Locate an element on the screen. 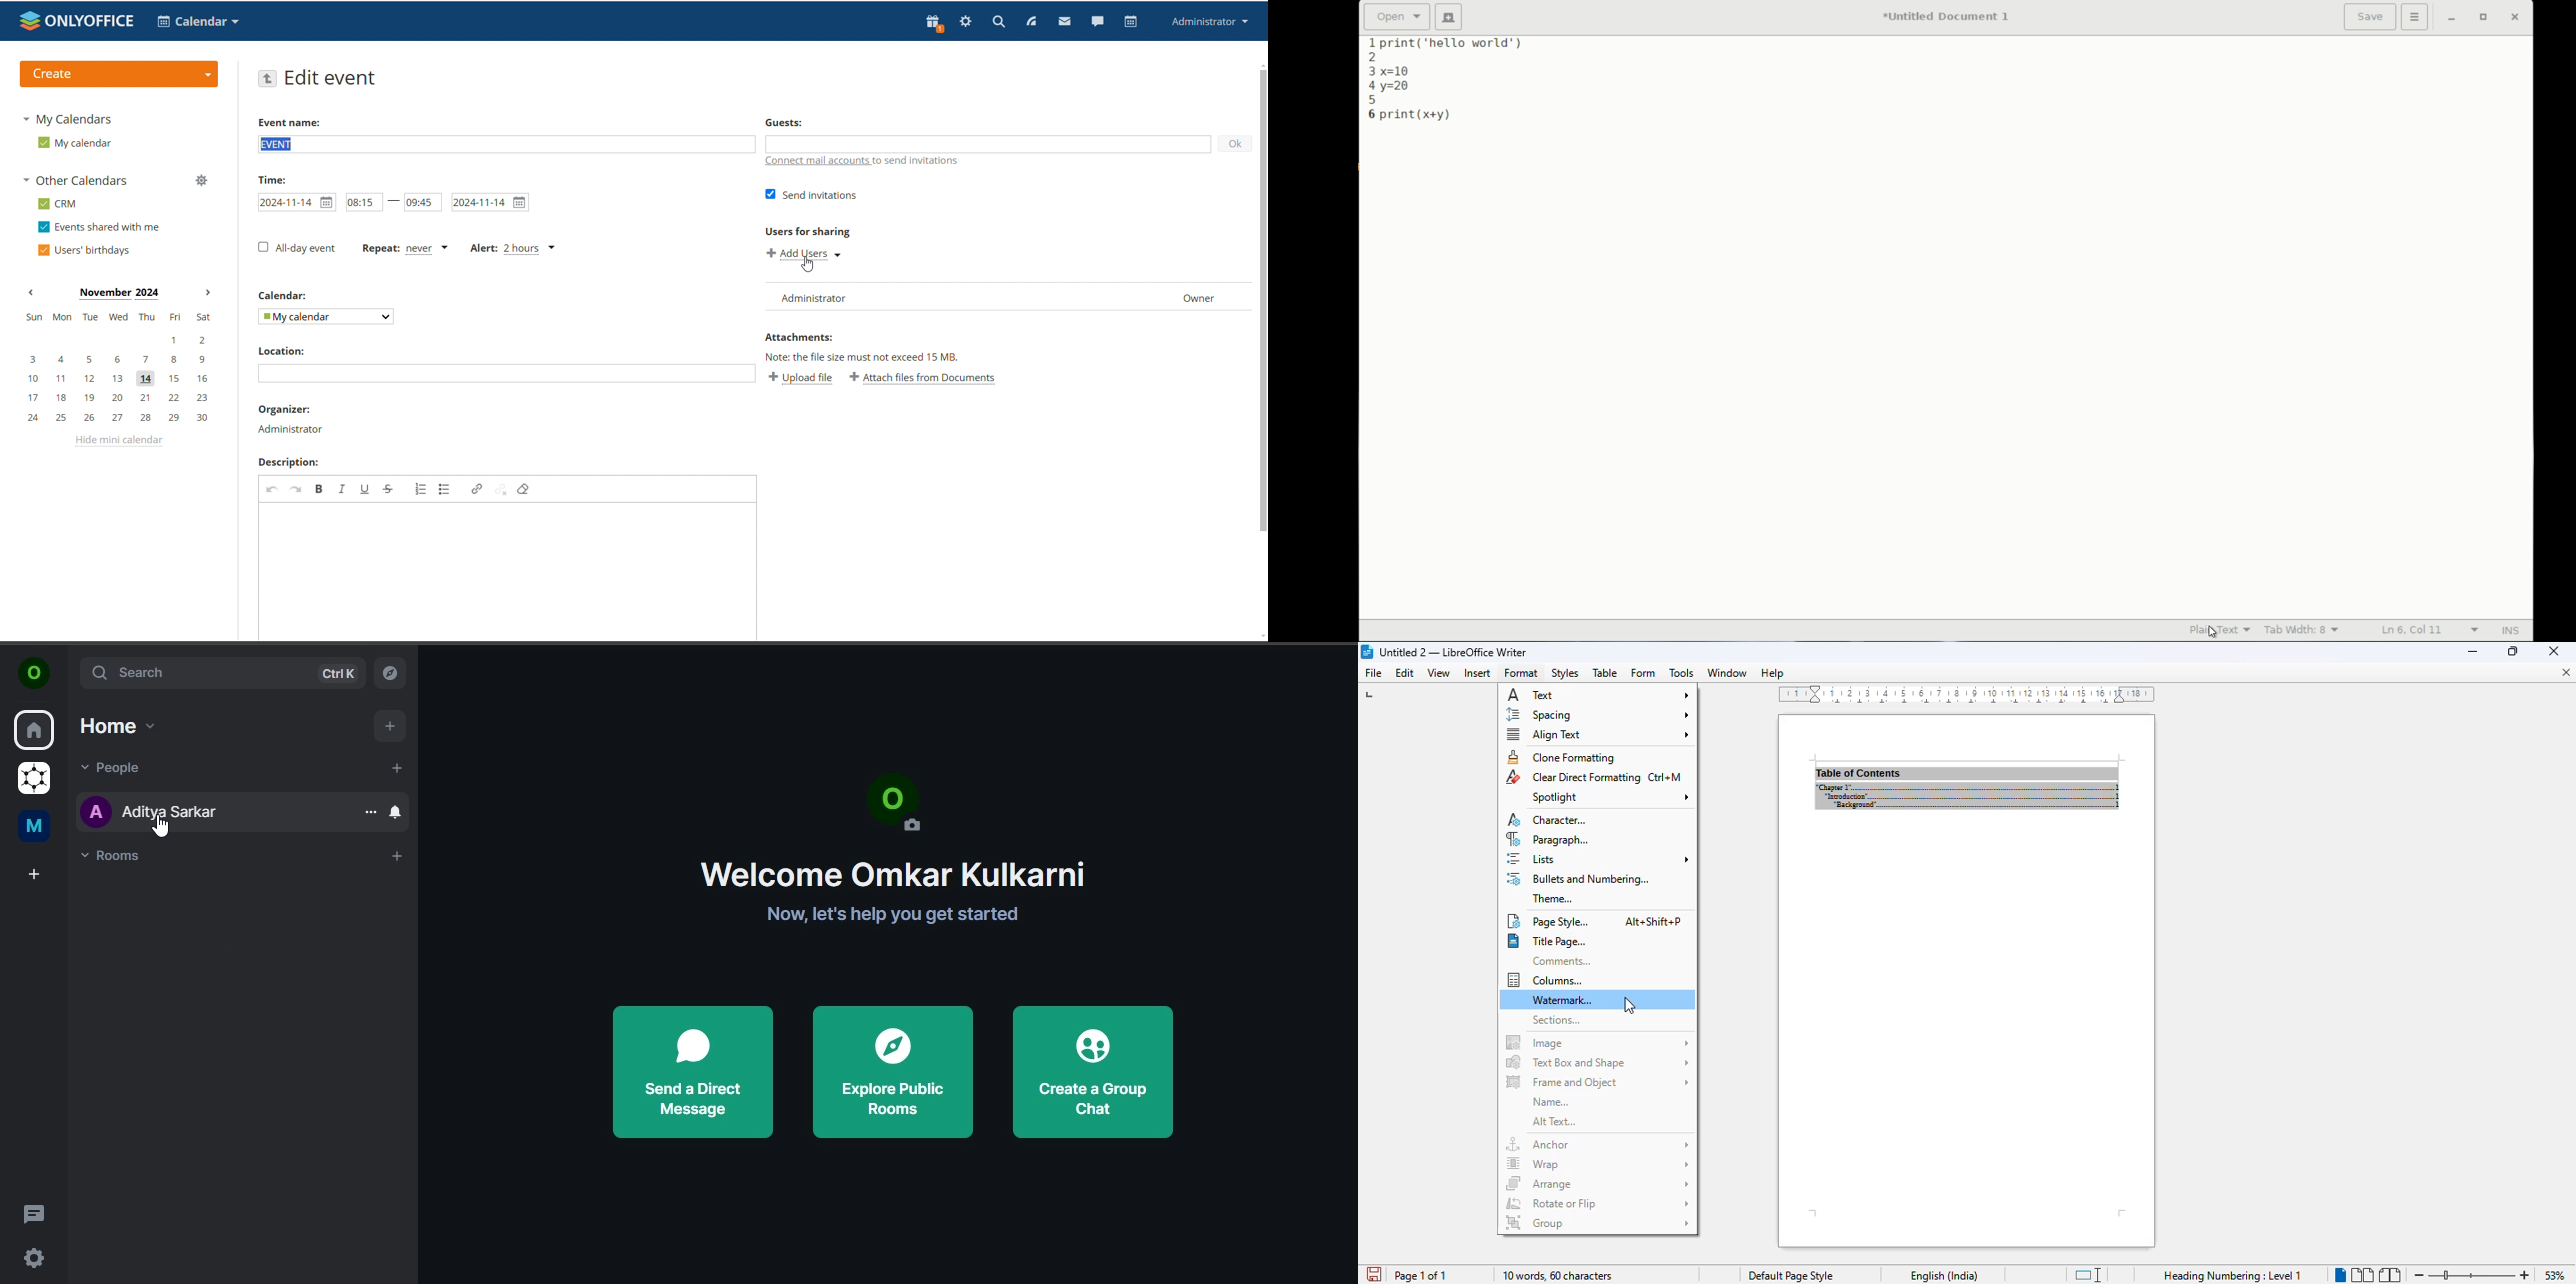 Image resolution: width=2576 pixels, height=1288 pixels. send a direct message is located at coordinates (694, 1073).